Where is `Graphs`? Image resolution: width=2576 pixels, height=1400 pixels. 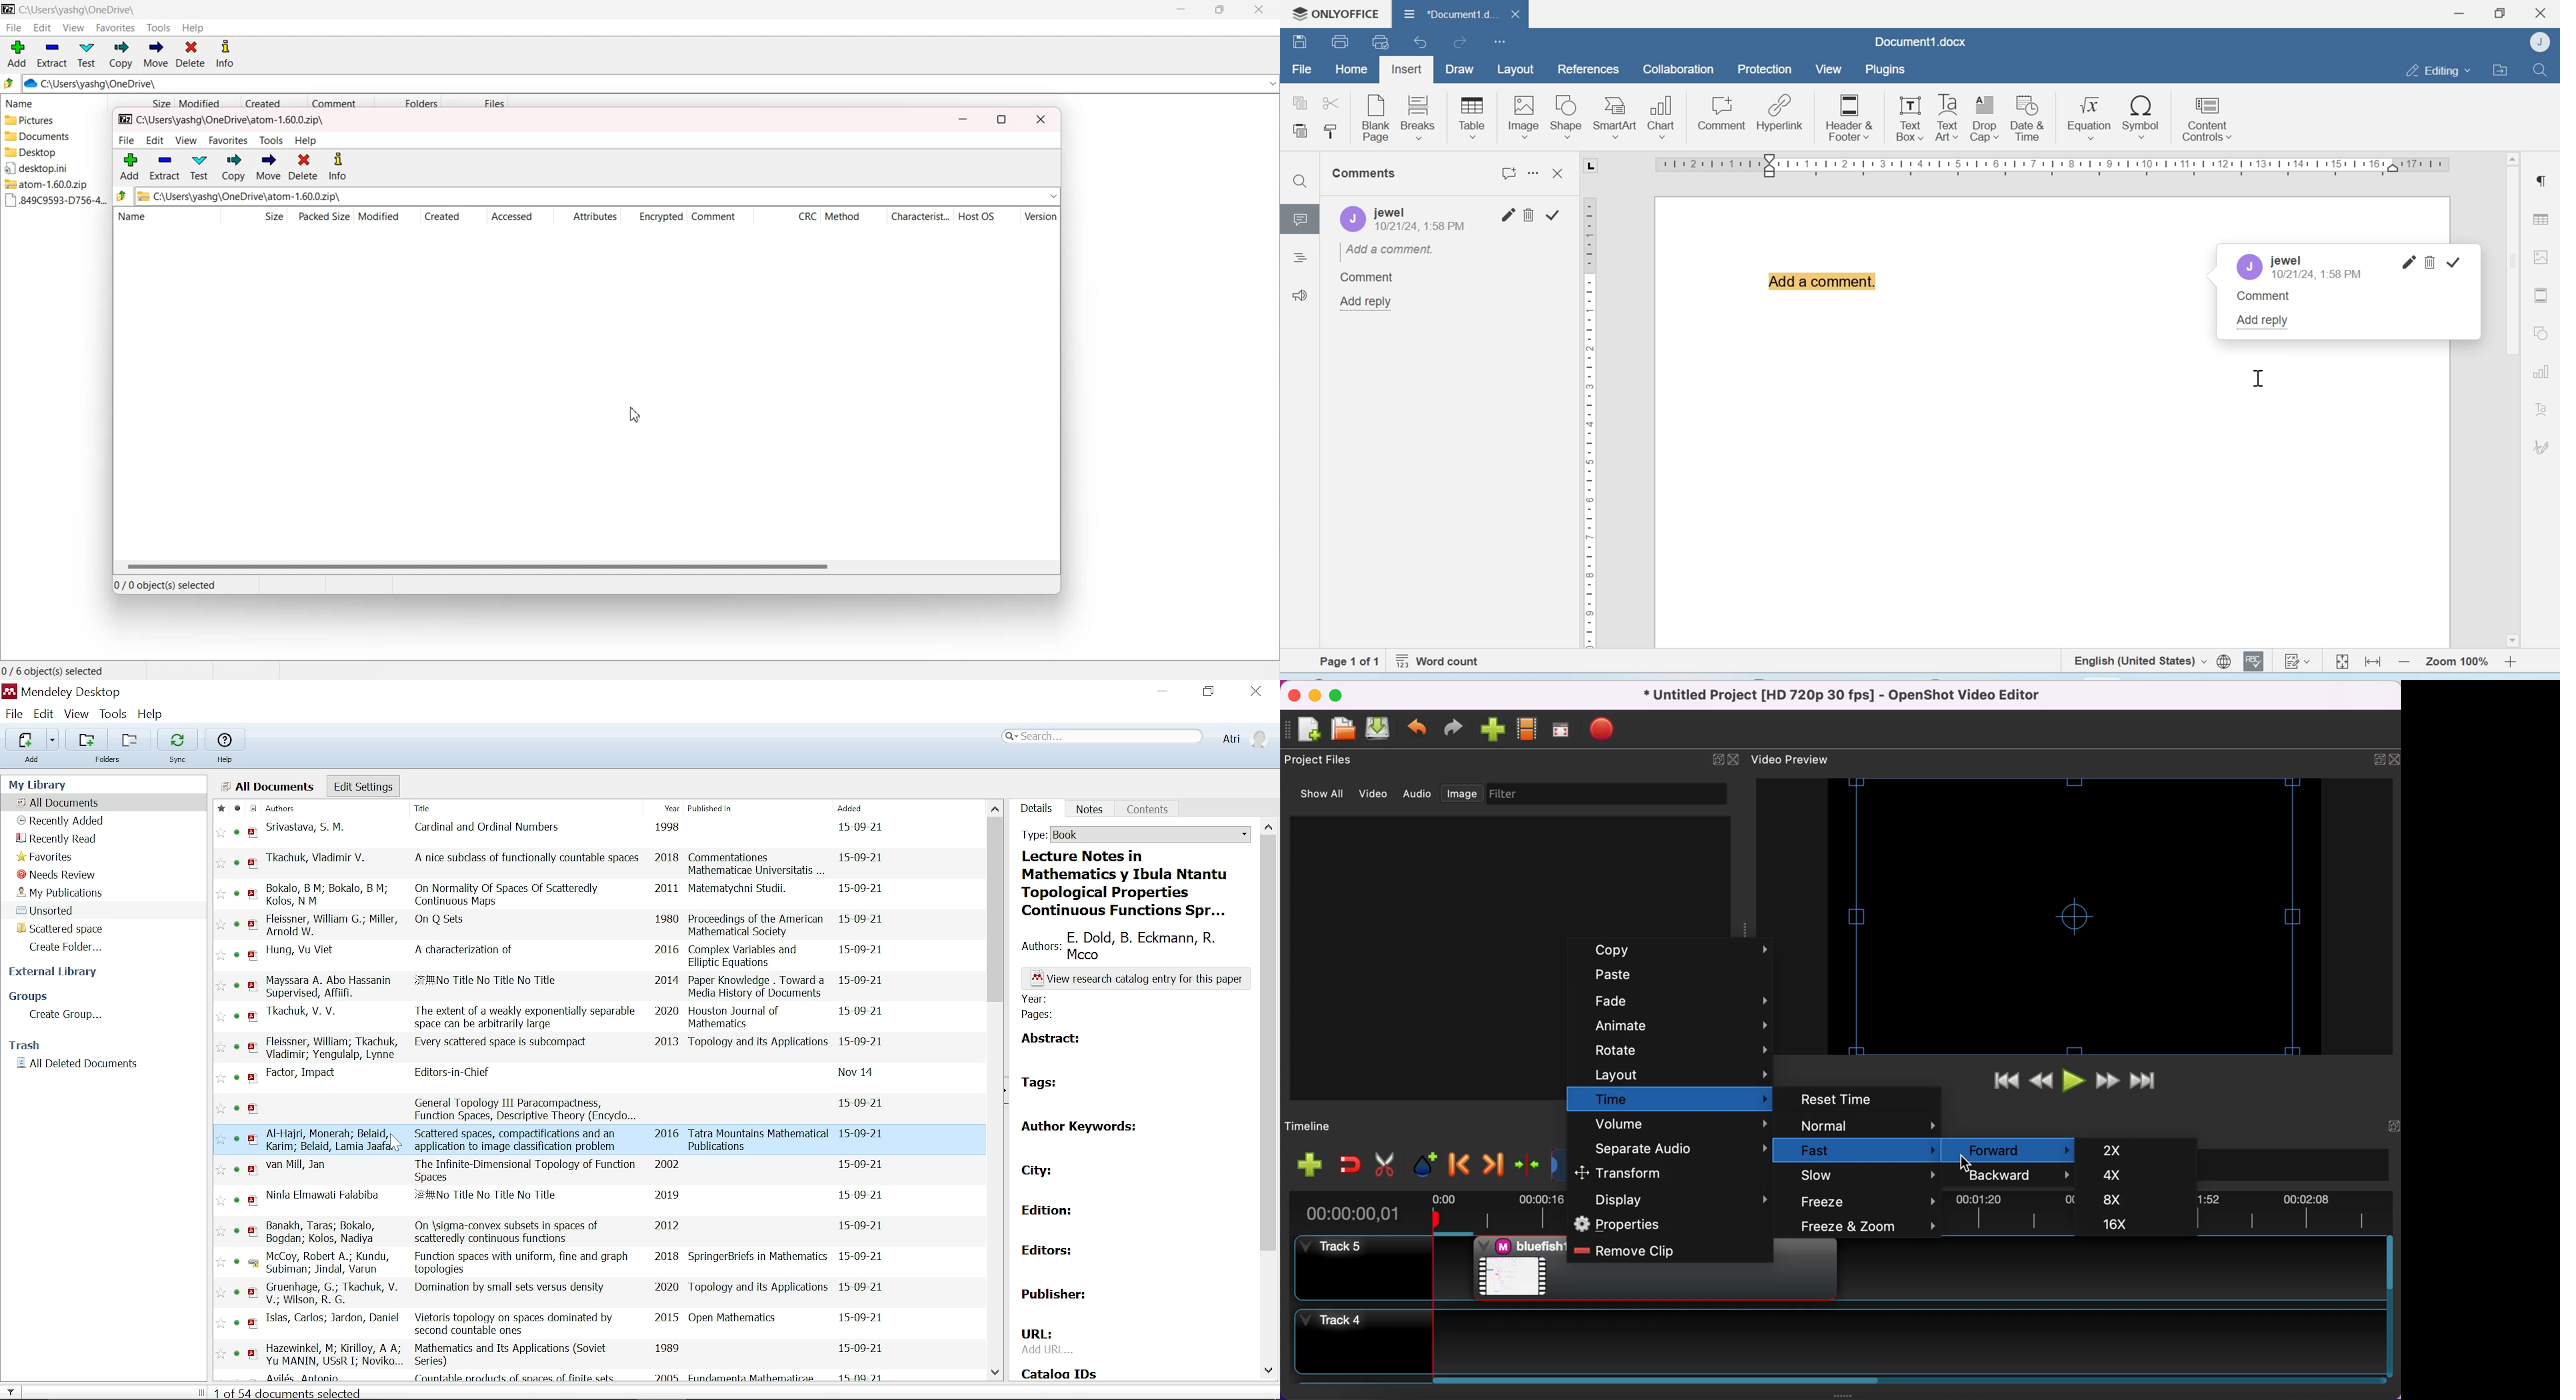
Graphs is located at coordinates (2541, 372).